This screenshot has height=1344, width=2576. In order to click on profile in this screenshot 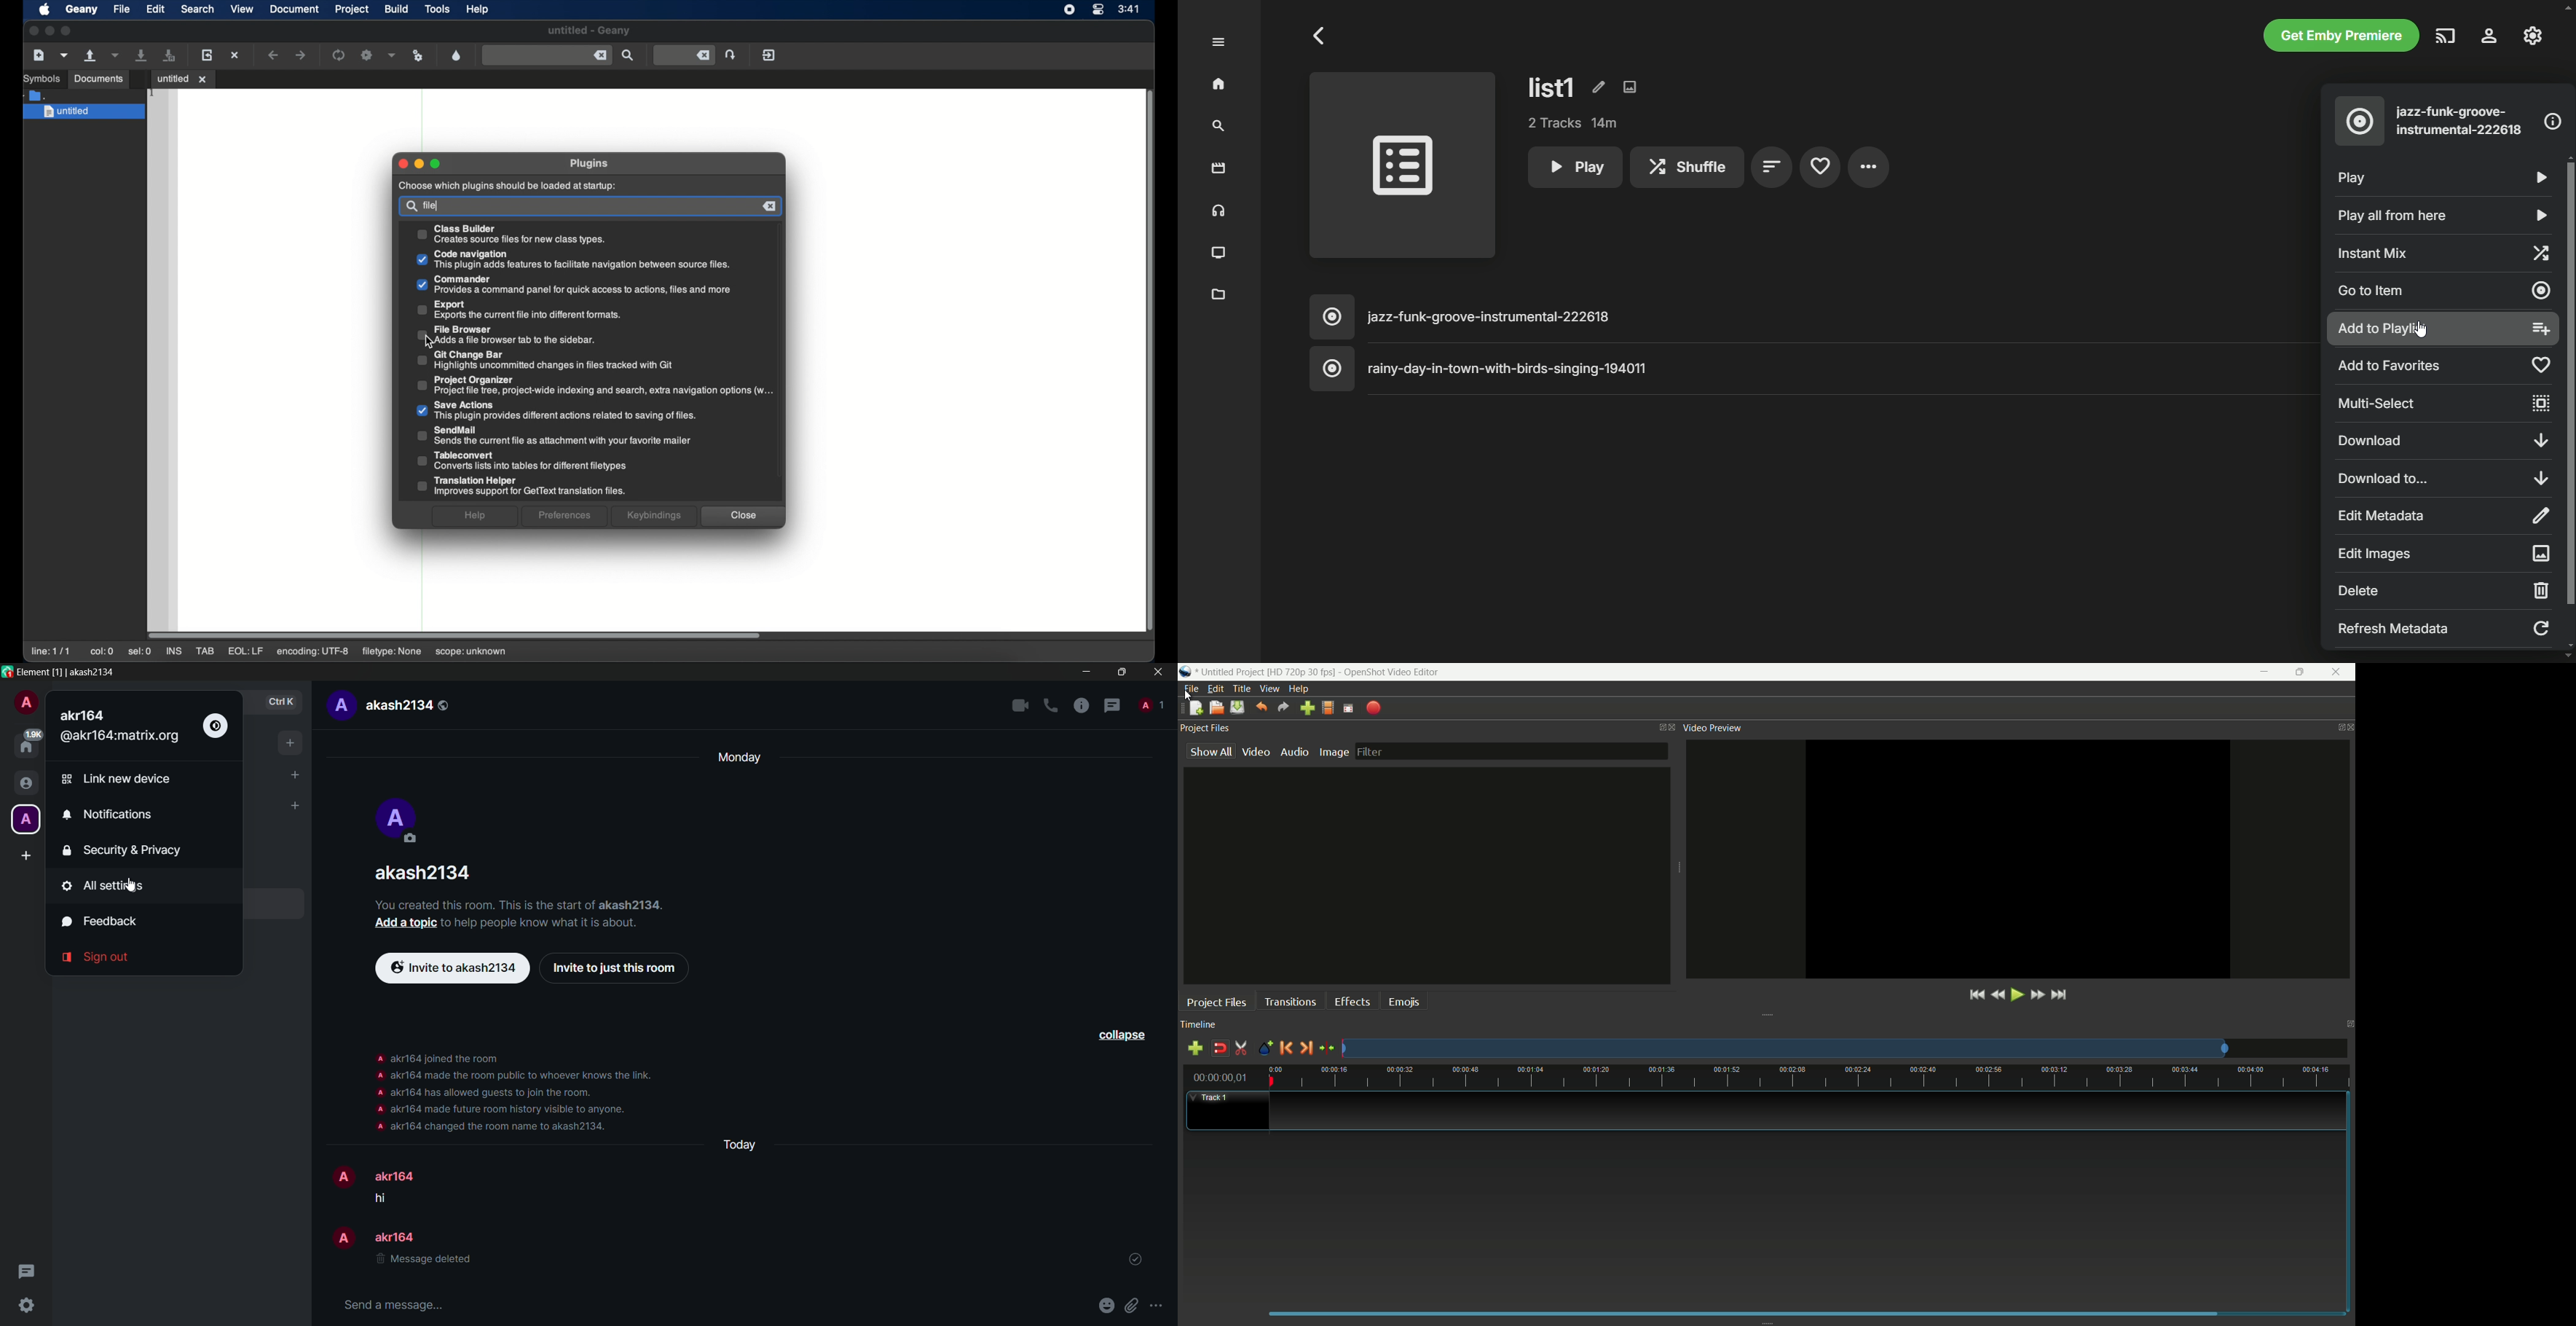, I will do `click(341, 1237)`.